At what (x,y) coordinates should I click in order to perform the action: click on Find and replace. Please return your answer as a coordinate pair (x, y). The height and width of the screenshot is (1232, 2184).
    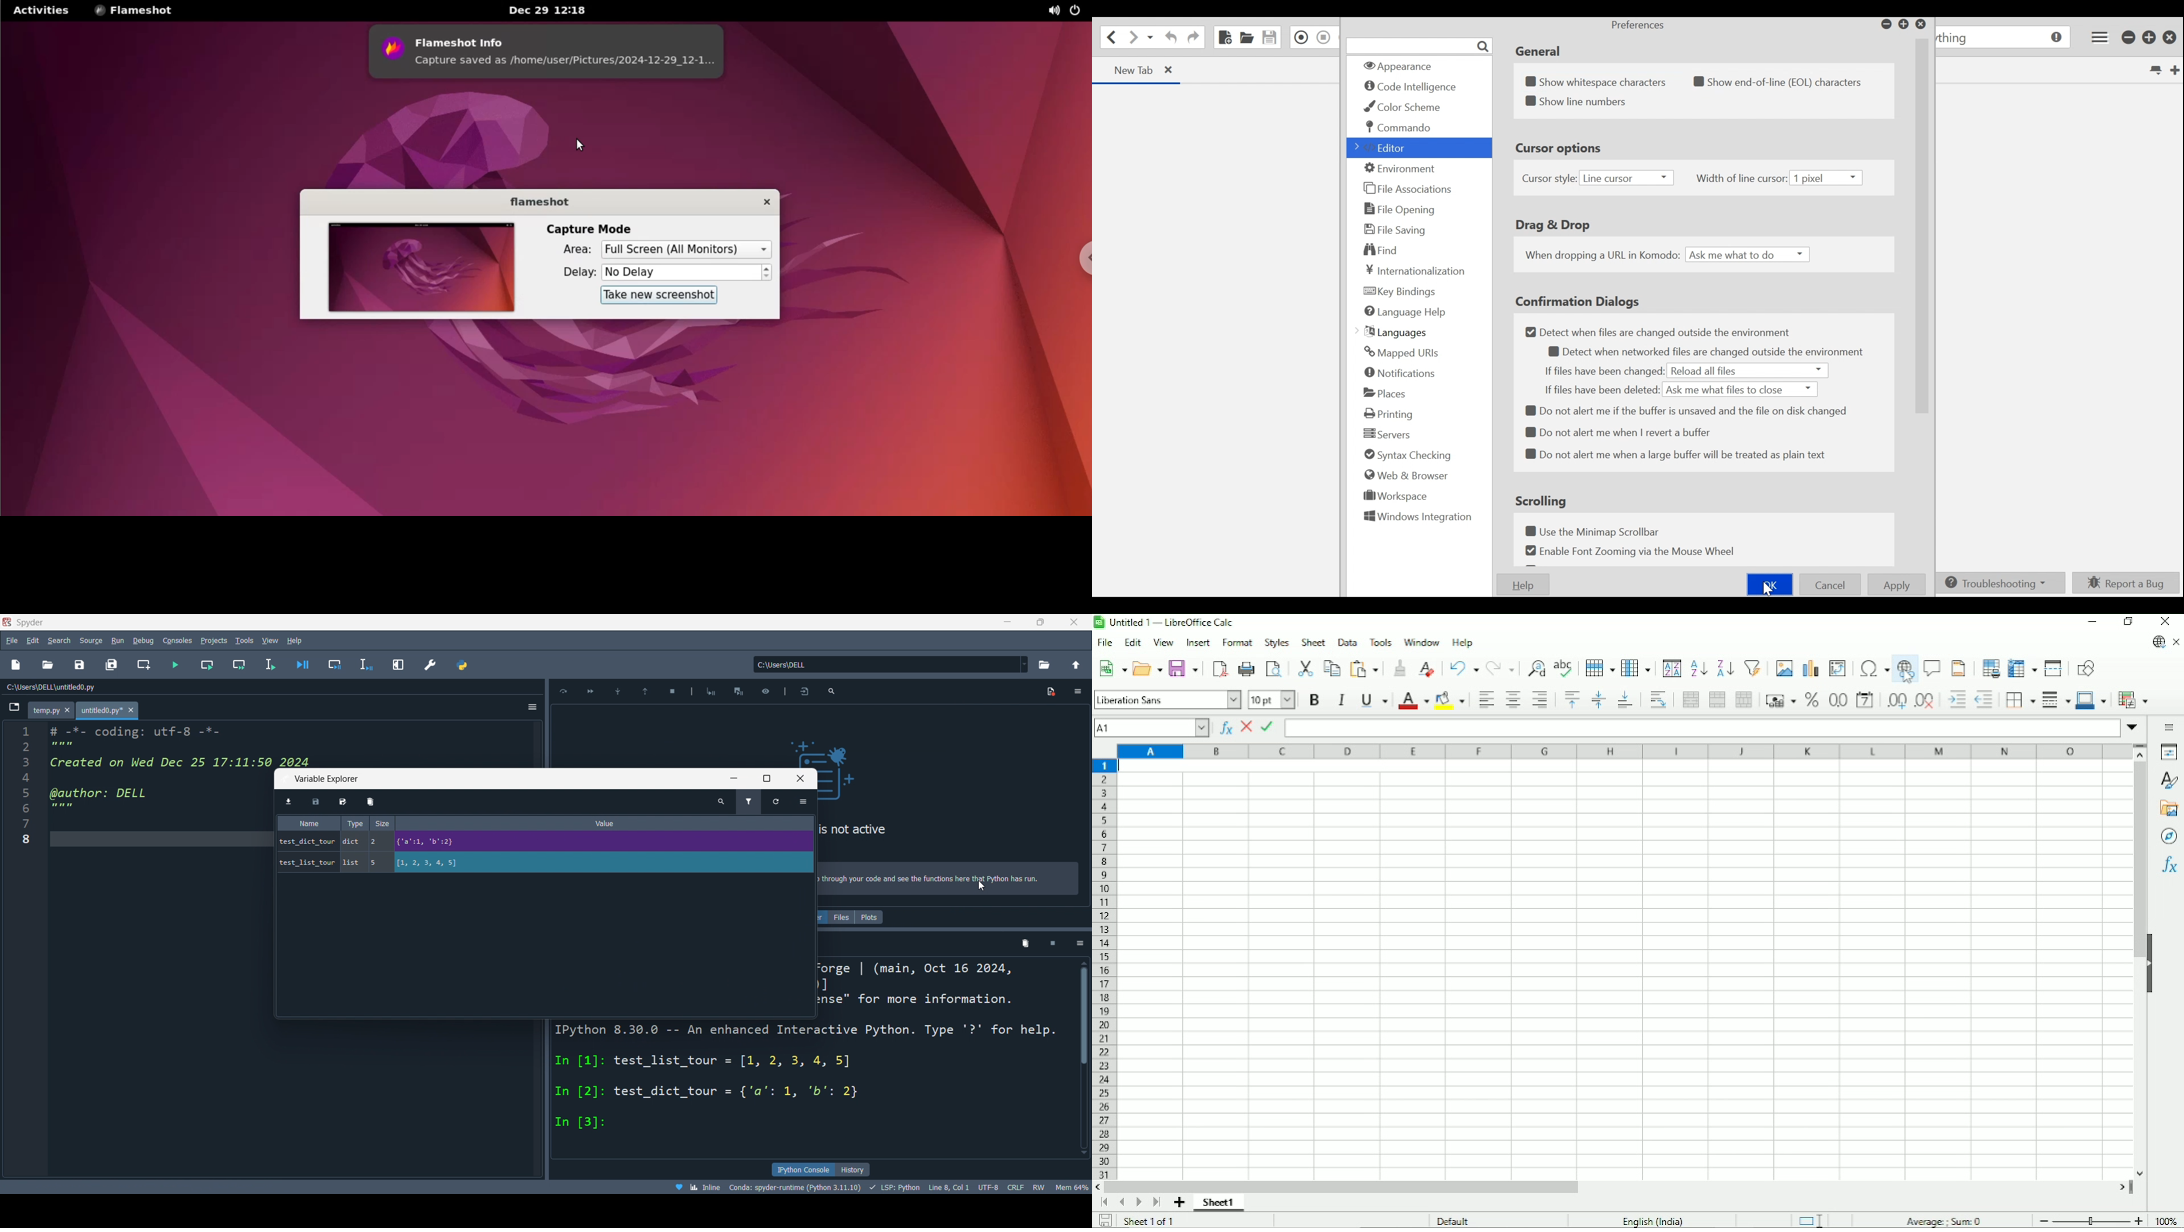
    Looking at the image, I should click on (1538, 666).